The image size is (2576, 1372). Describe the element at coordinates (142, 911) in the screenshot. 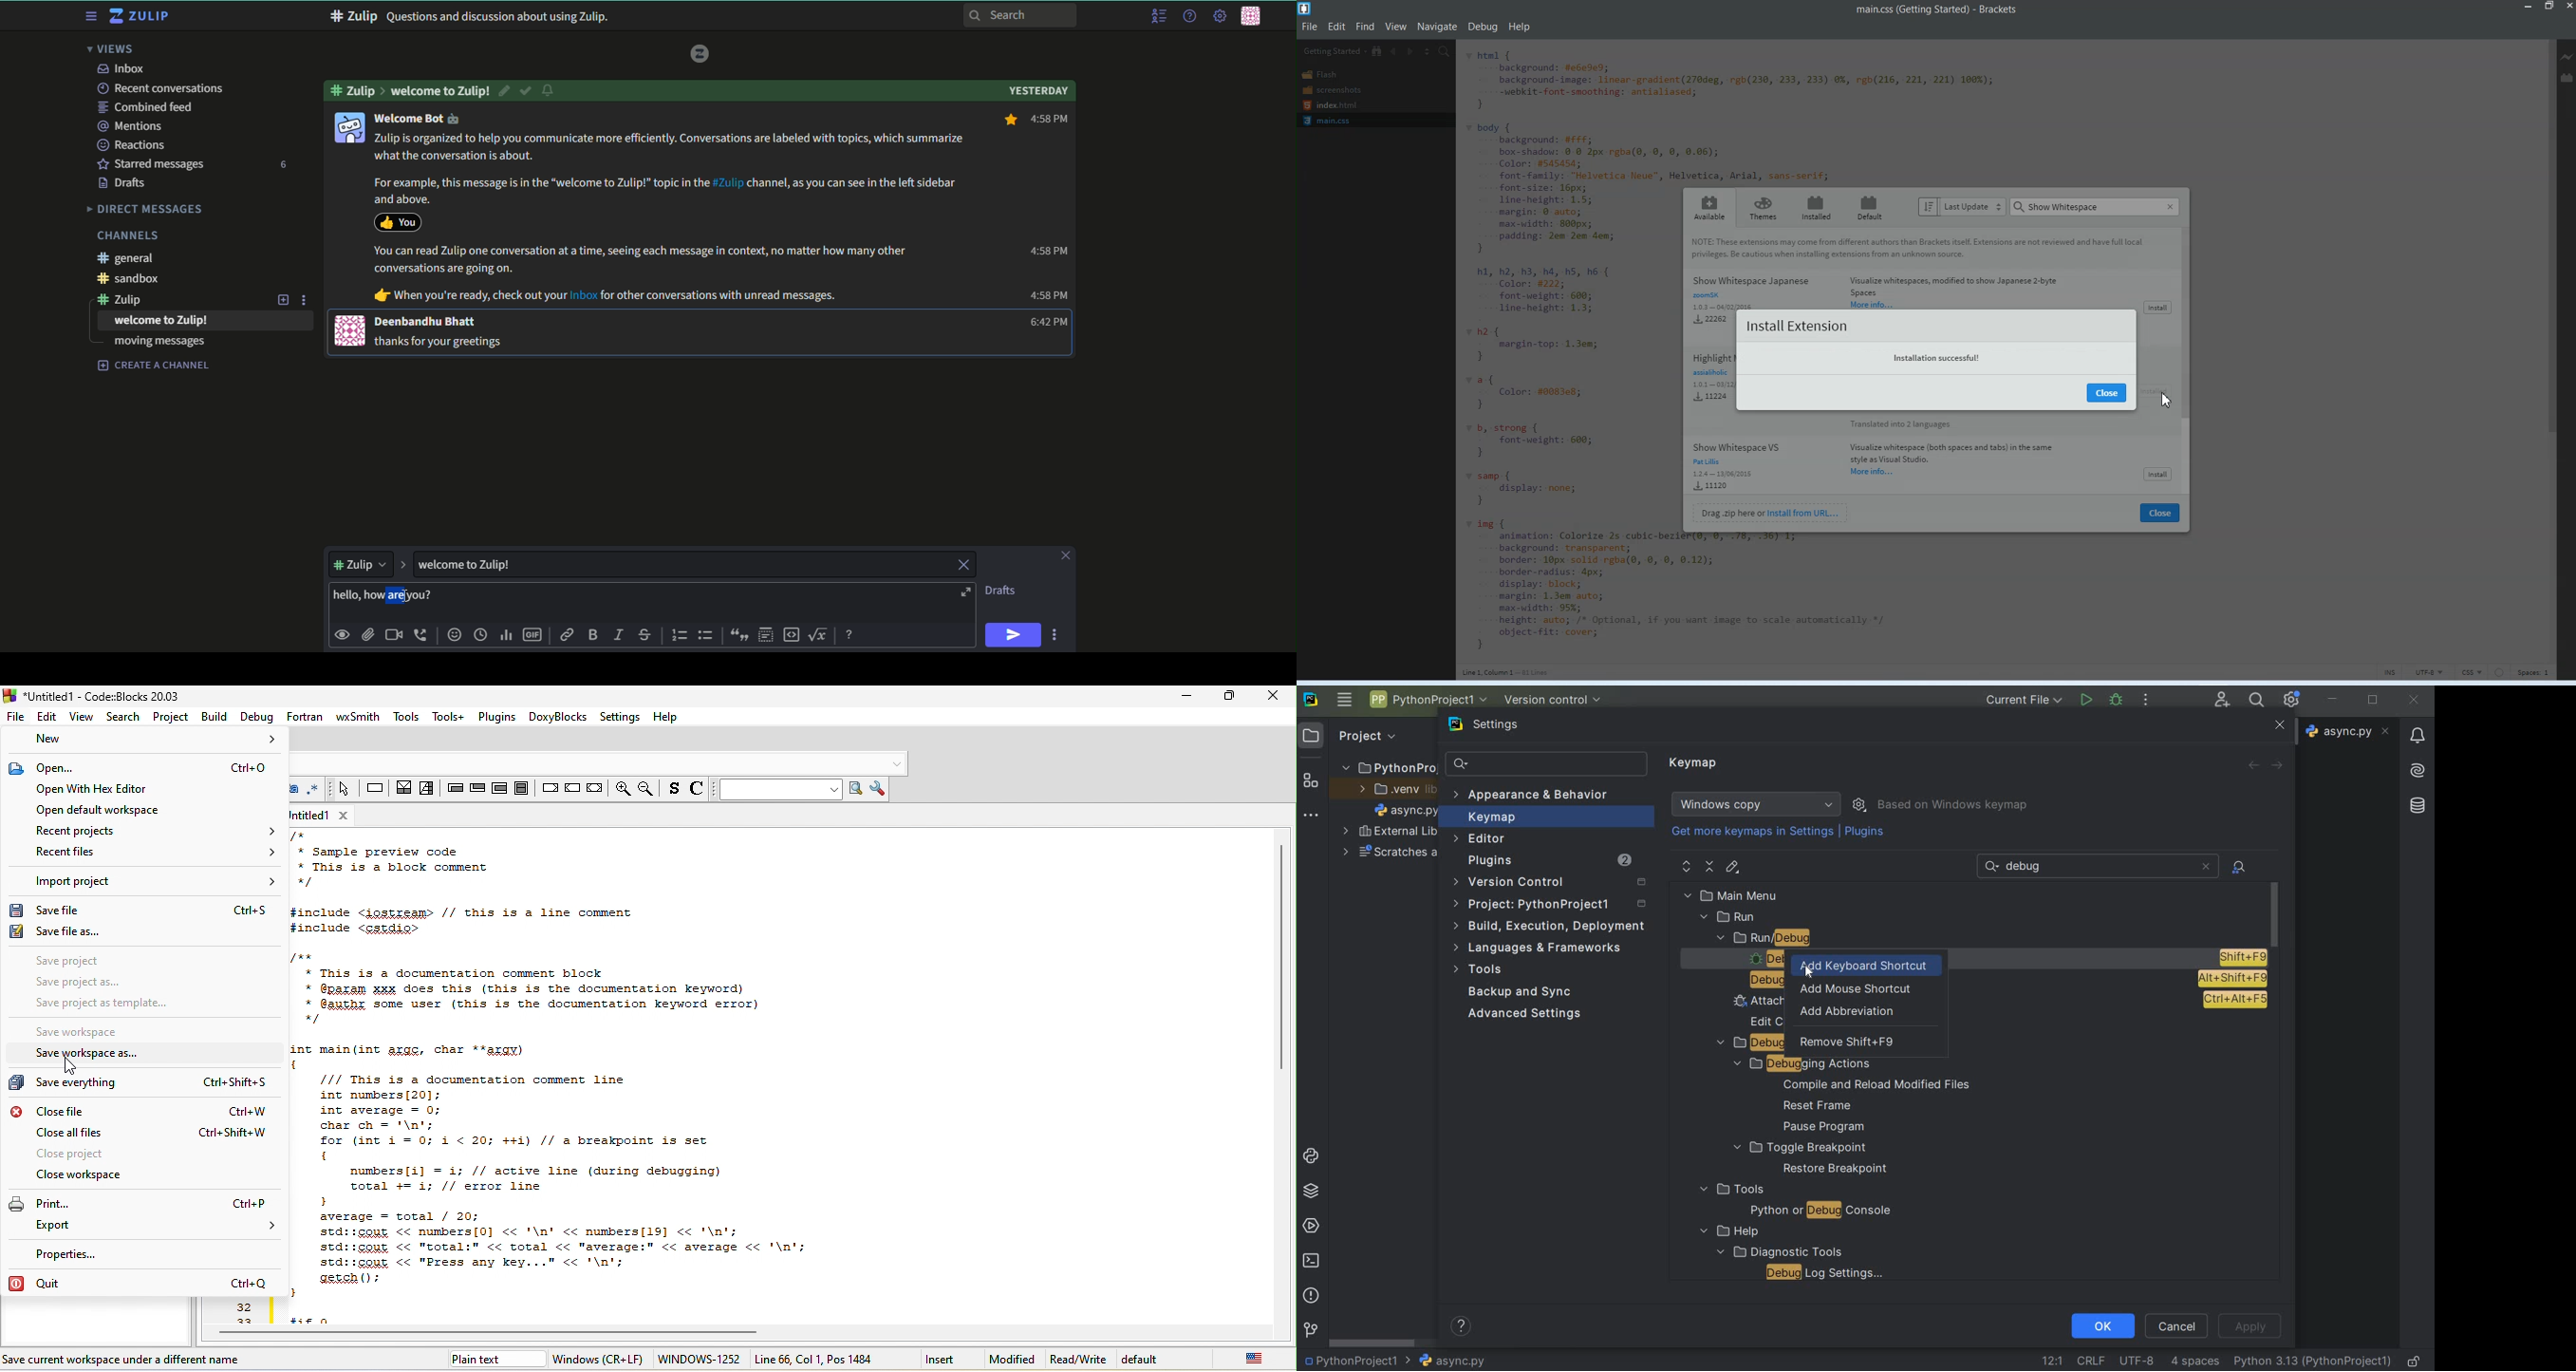

I see `save file` at that location.